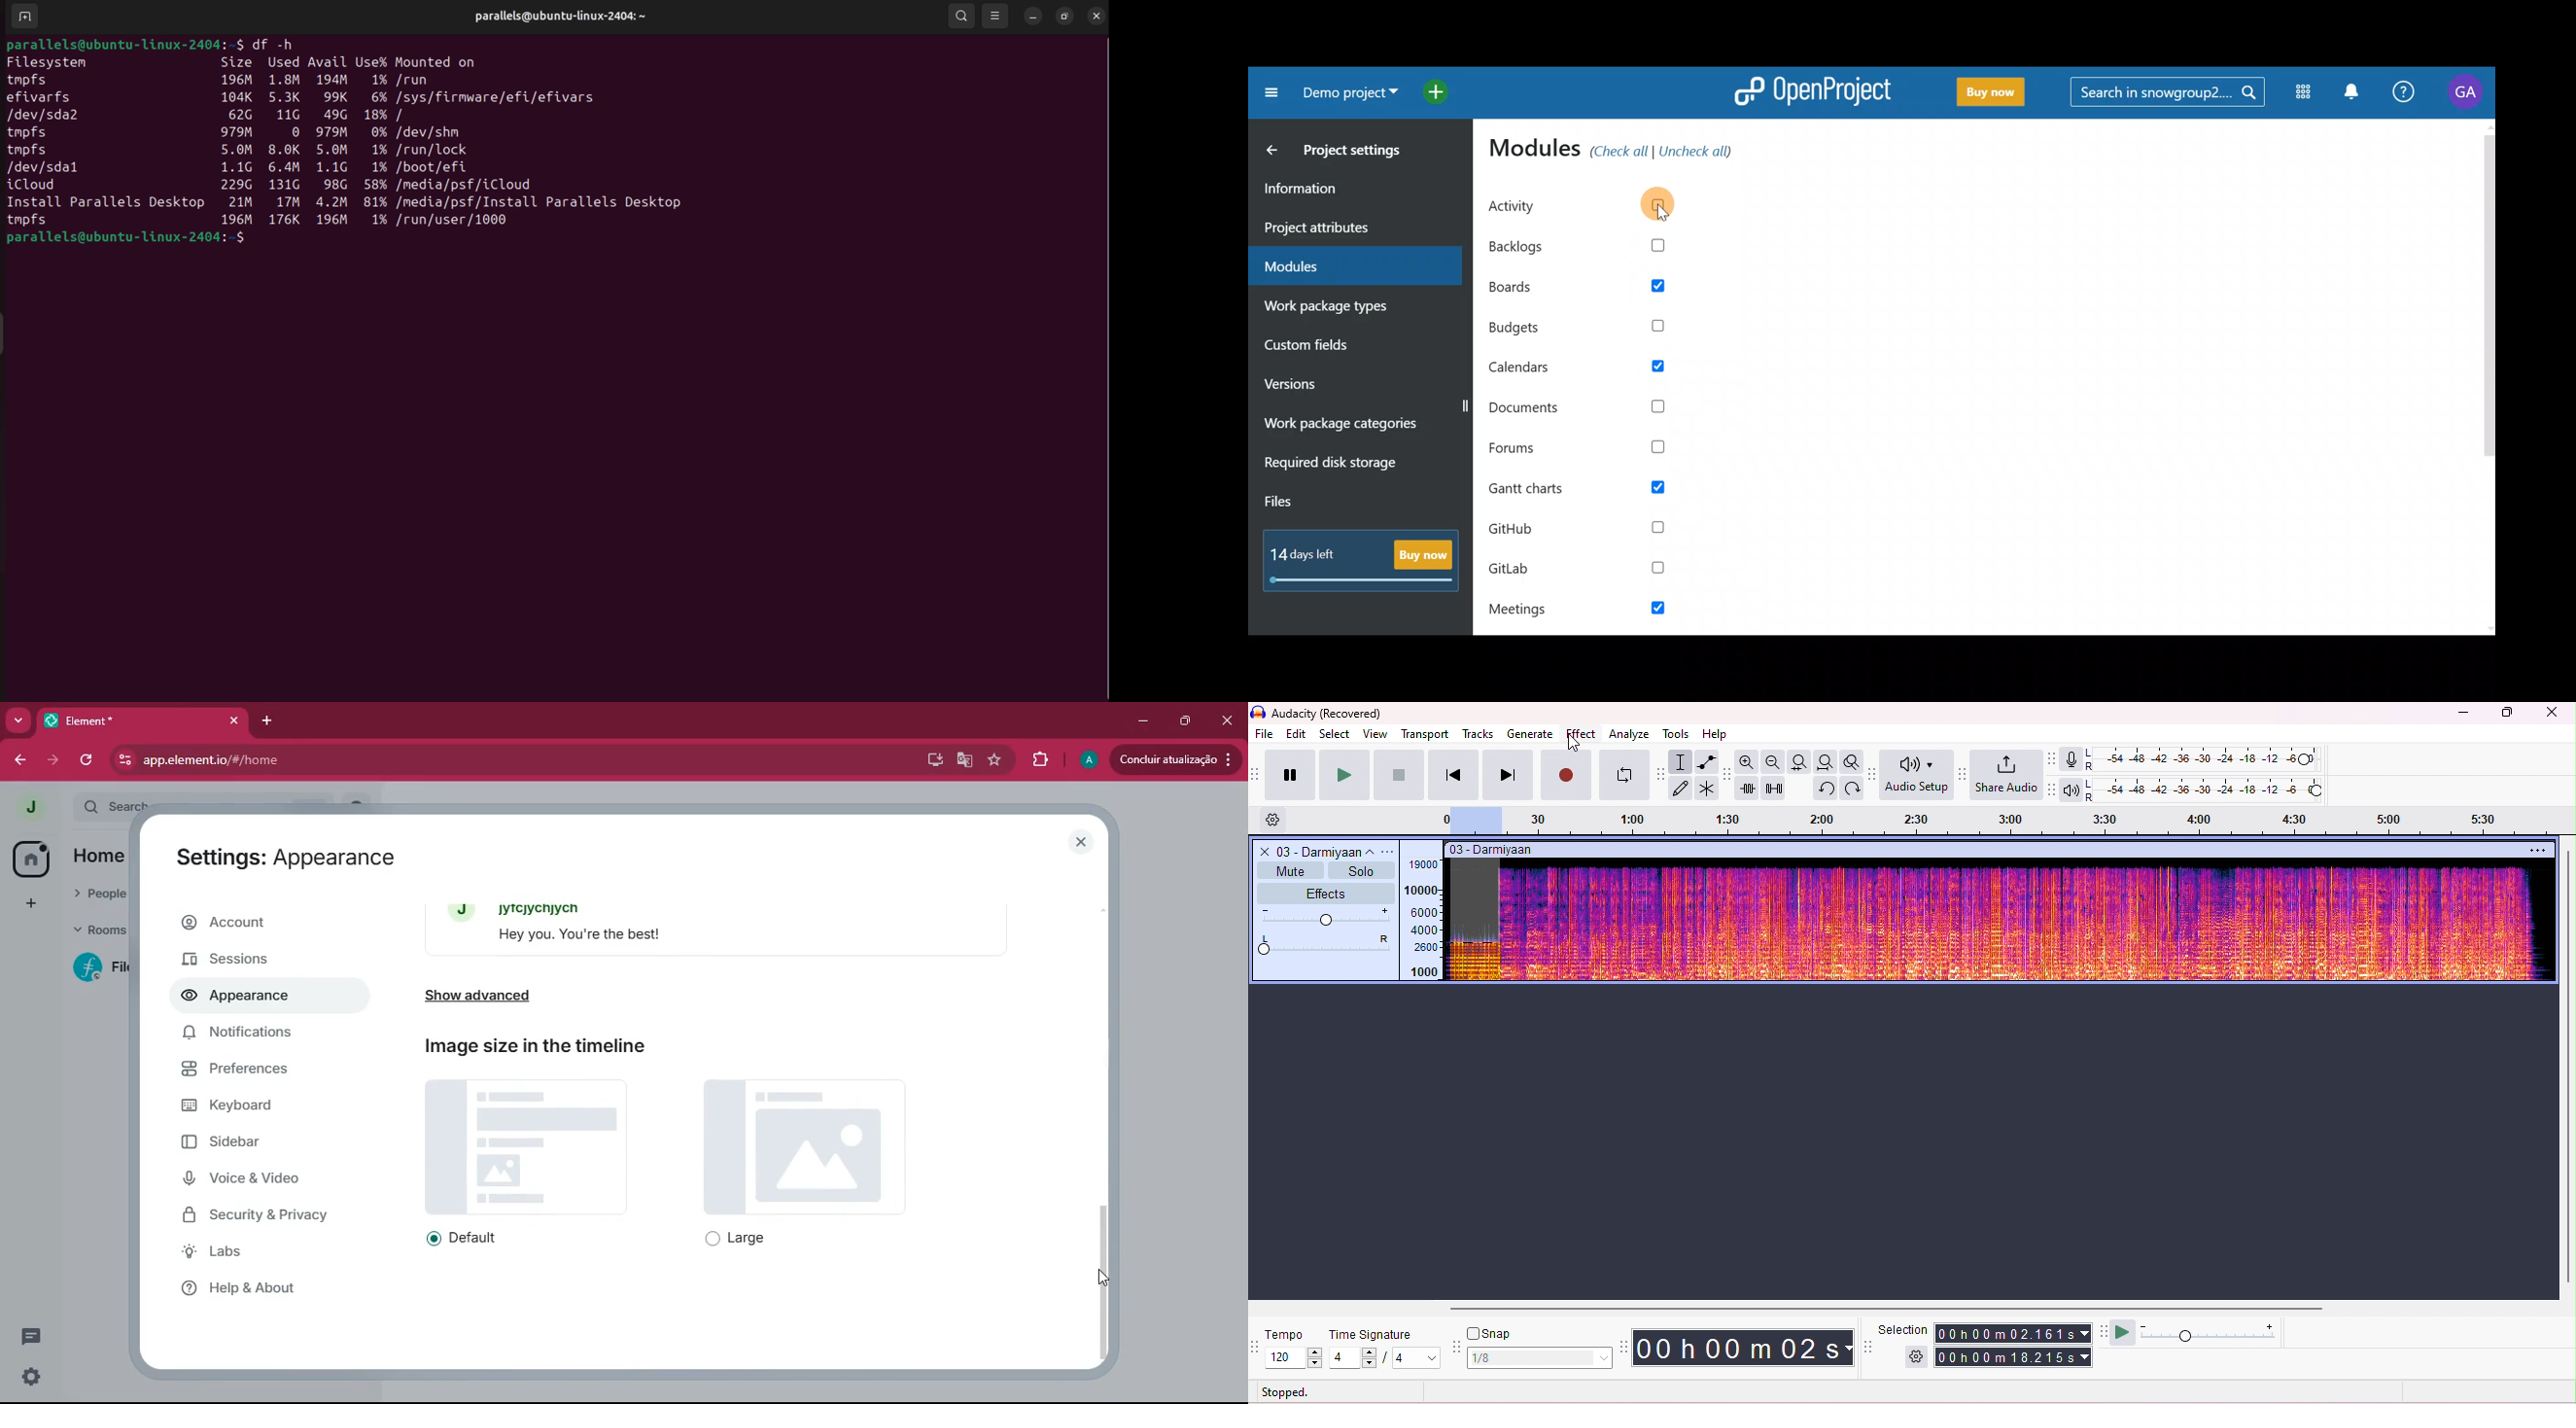 This screenshot has width=2576, height=1428. Describe the element at coordinates (1263, 851) in the screenshot. I see `close track` at that location.